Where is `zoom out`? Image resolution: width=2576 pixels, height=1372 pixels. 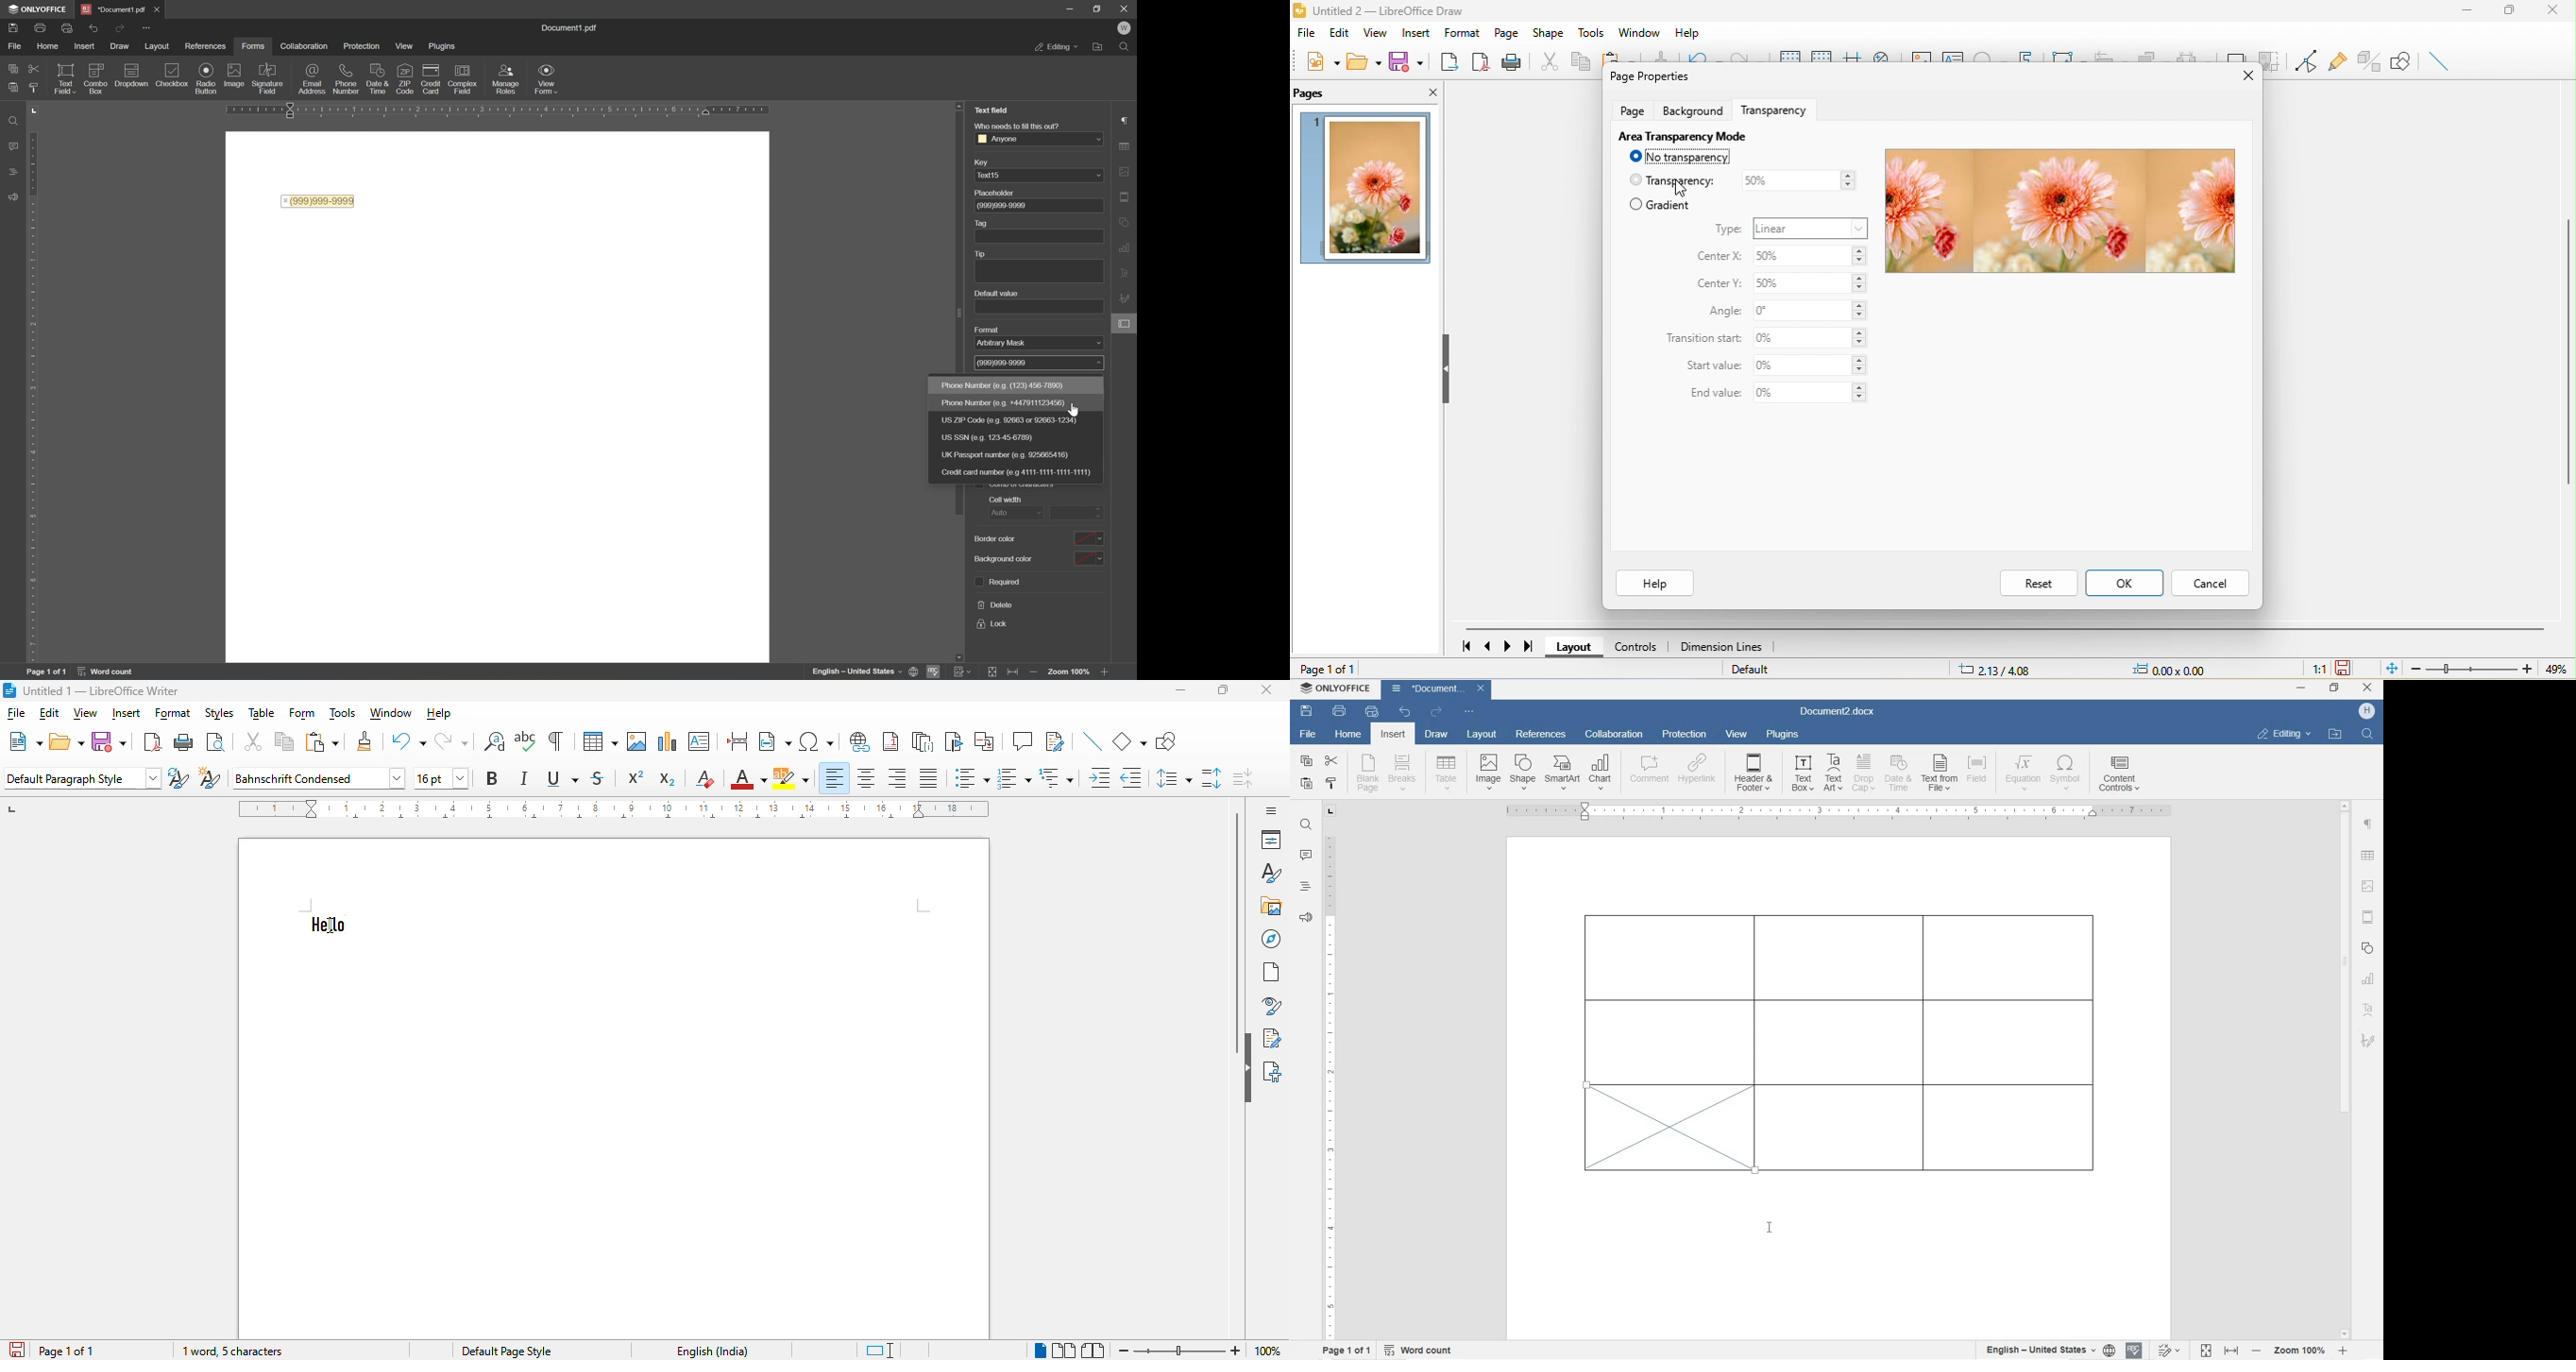 zoom out is located at coordinates (1036, 674).